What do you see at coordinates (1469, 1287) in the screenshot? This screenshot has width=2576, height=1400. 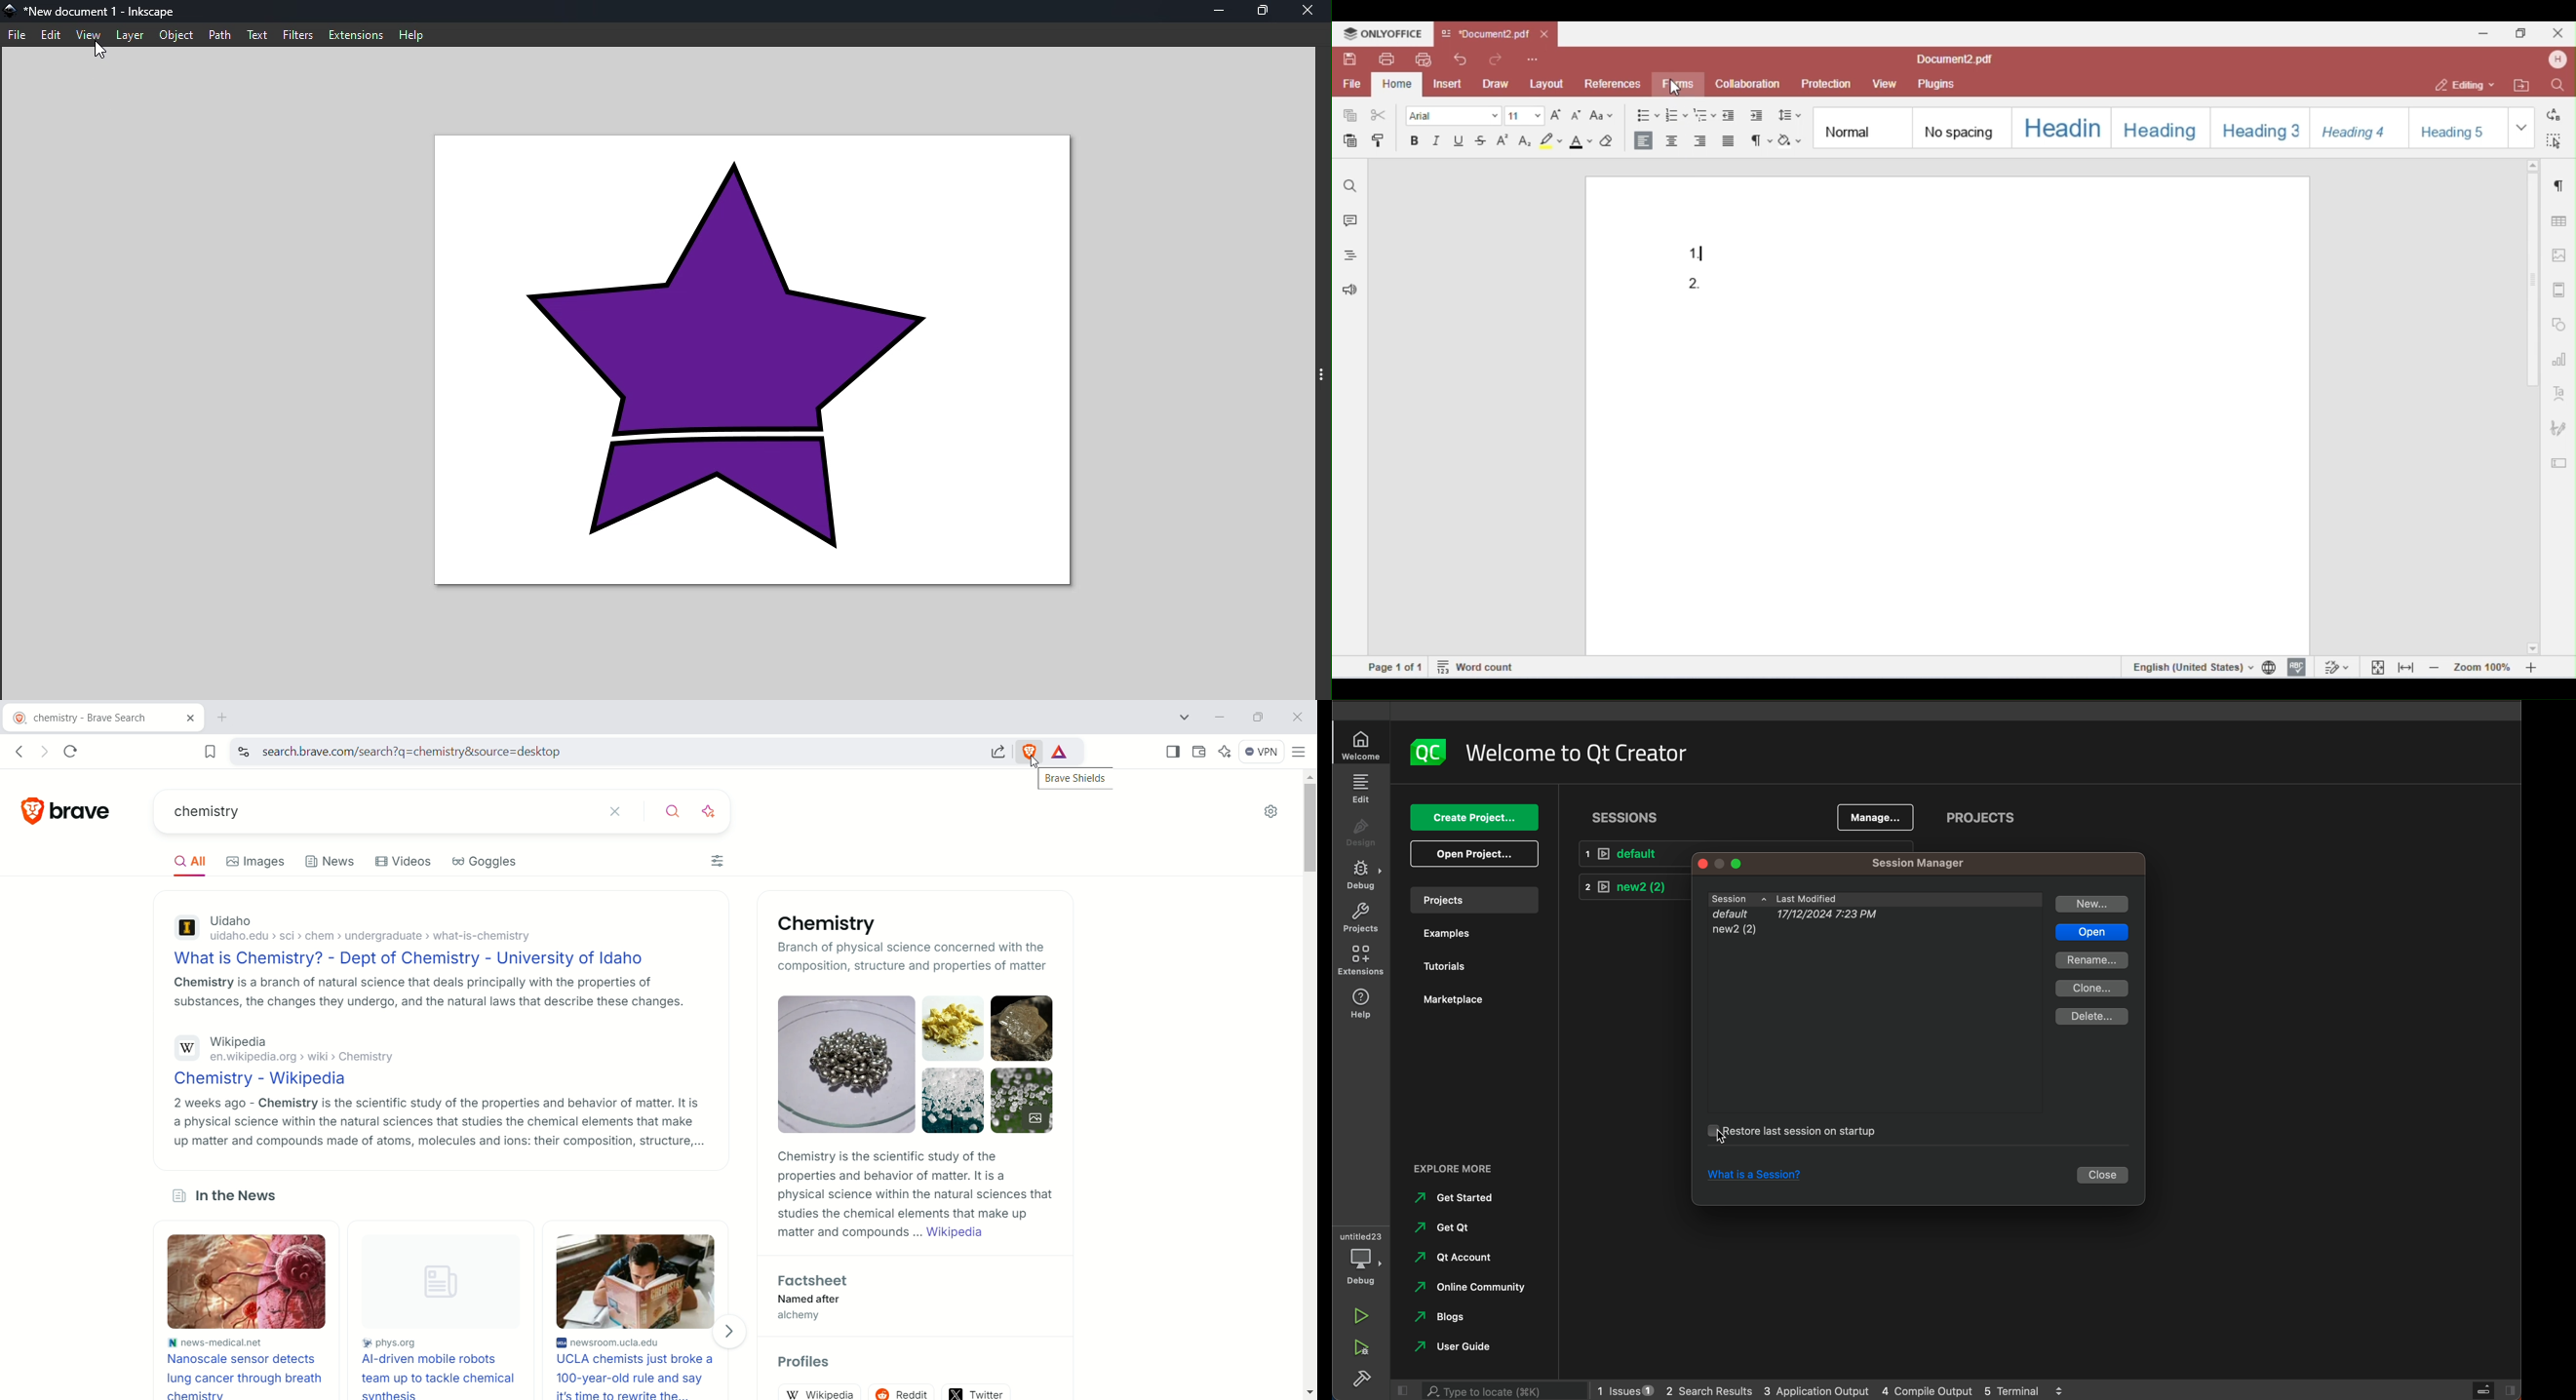 I see `online community` at bounding box center [1469, 1287].